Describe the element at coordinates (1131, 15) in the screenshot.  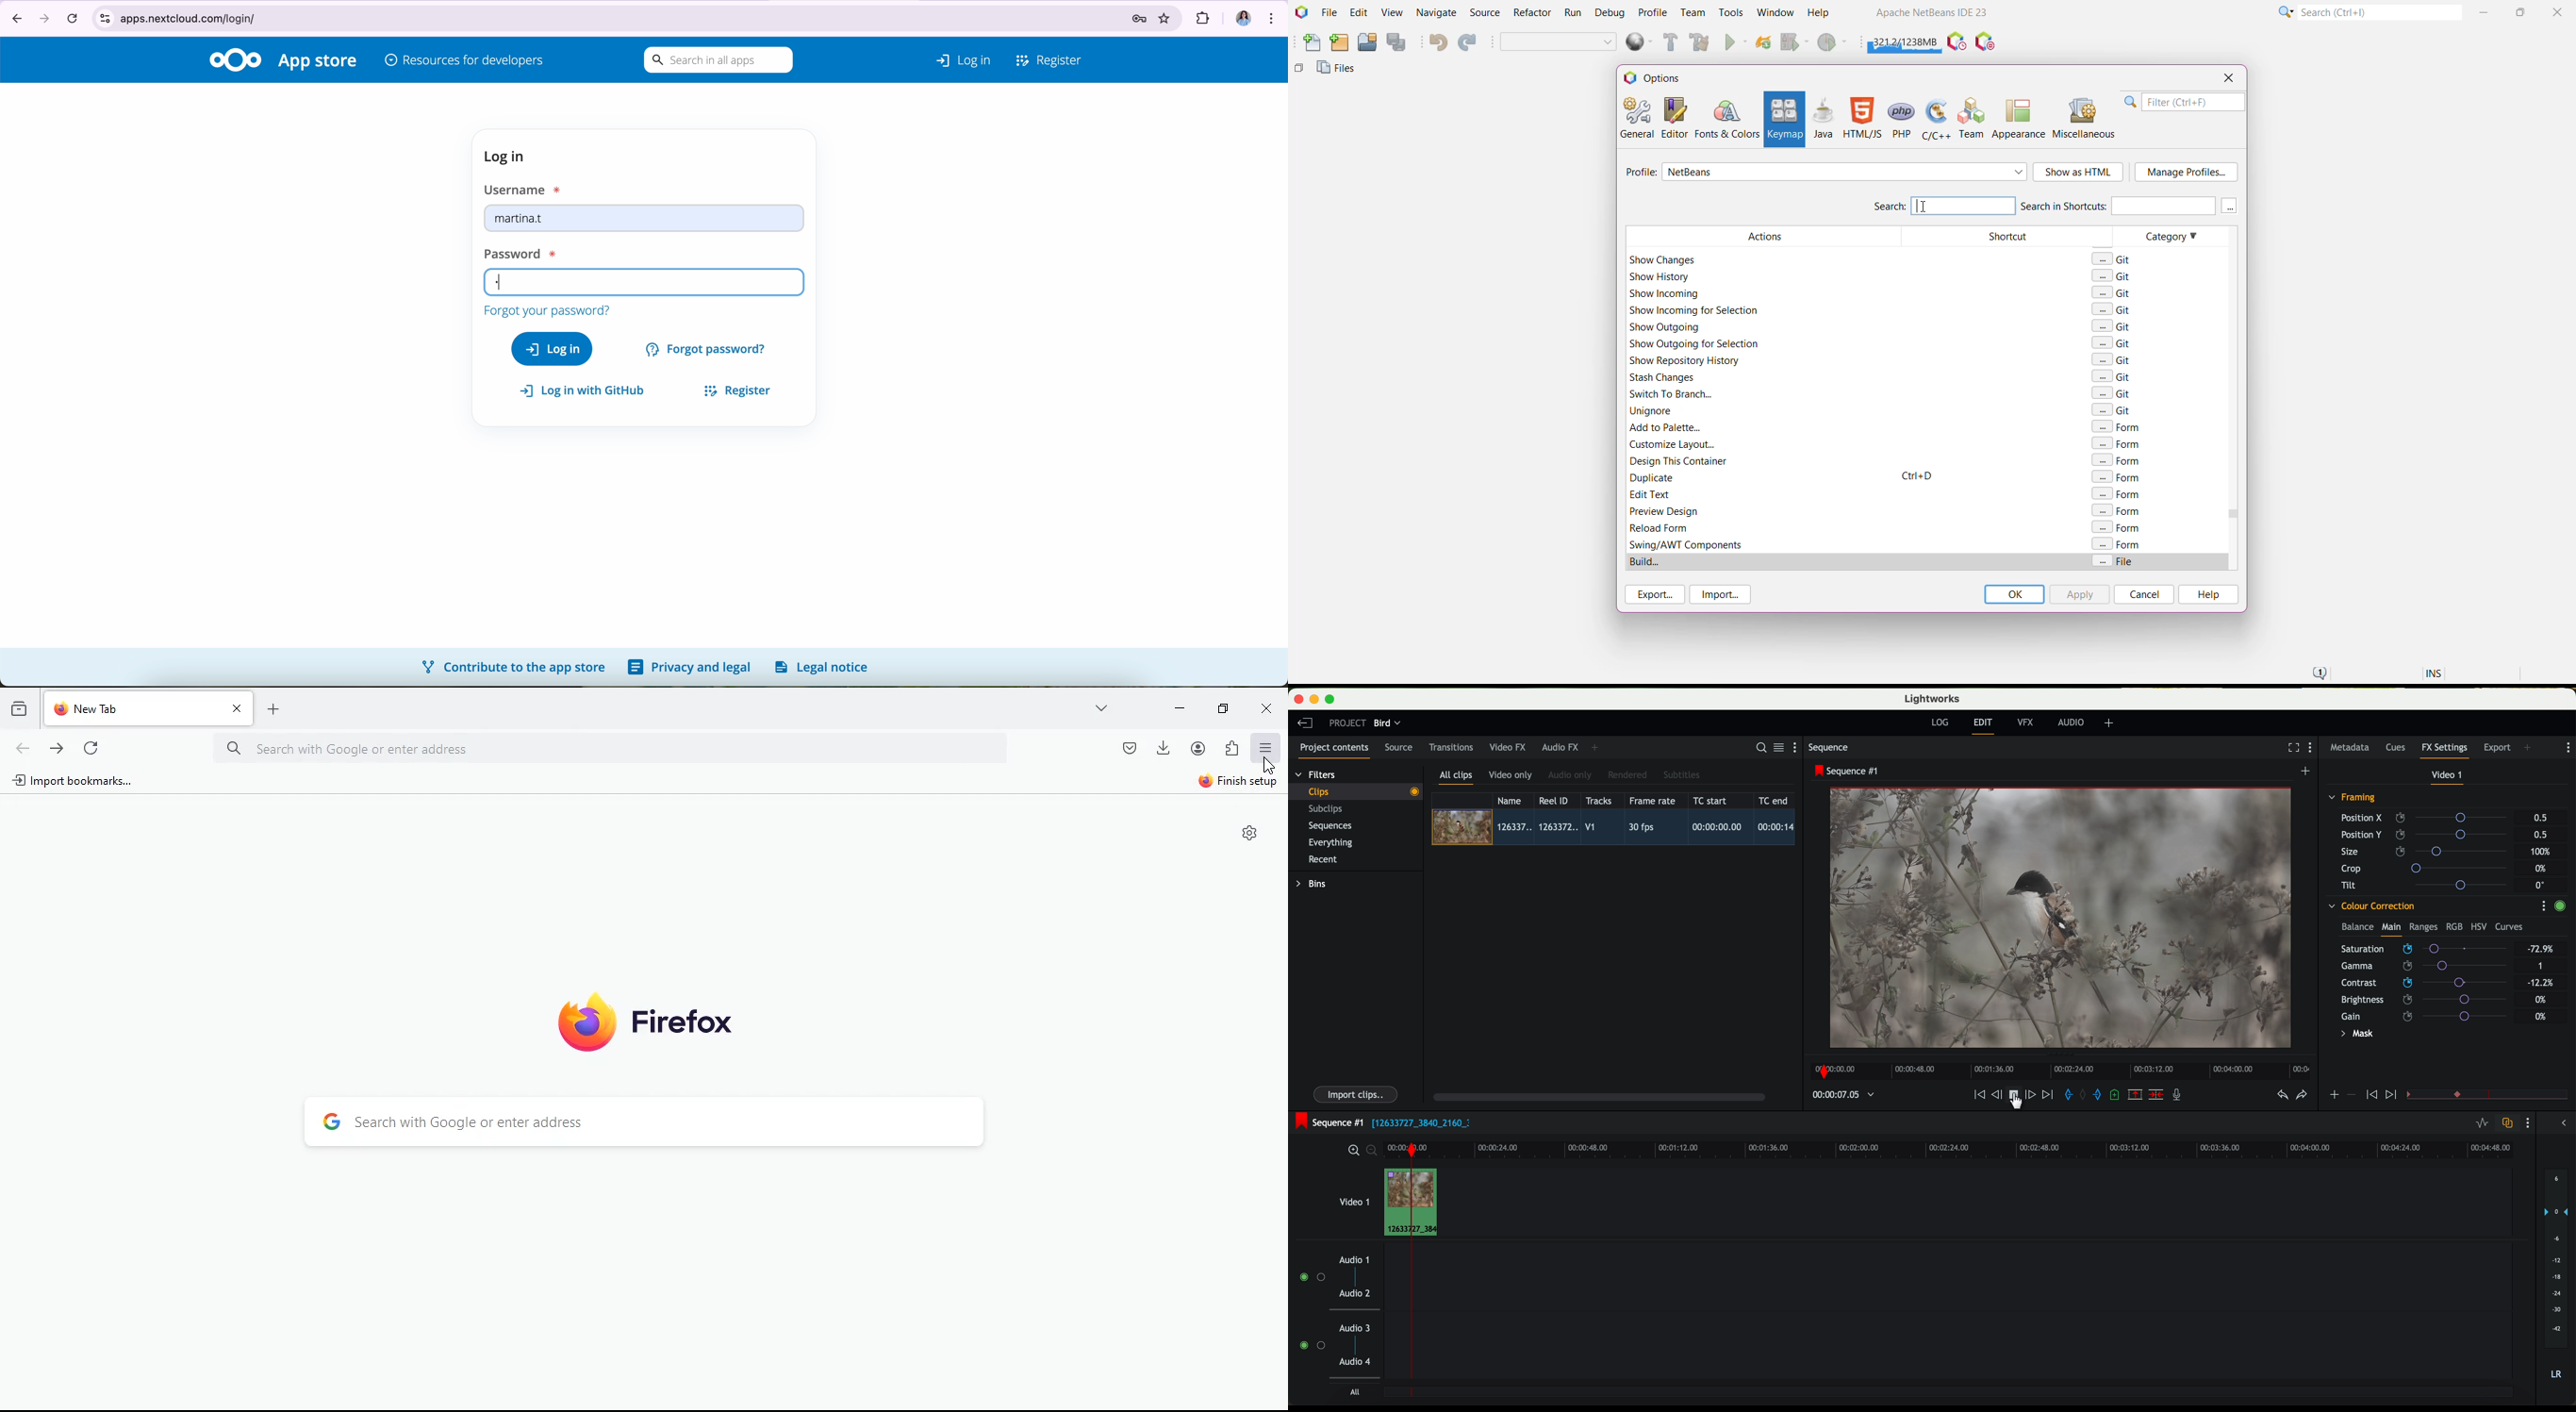
I see `password` at that location.